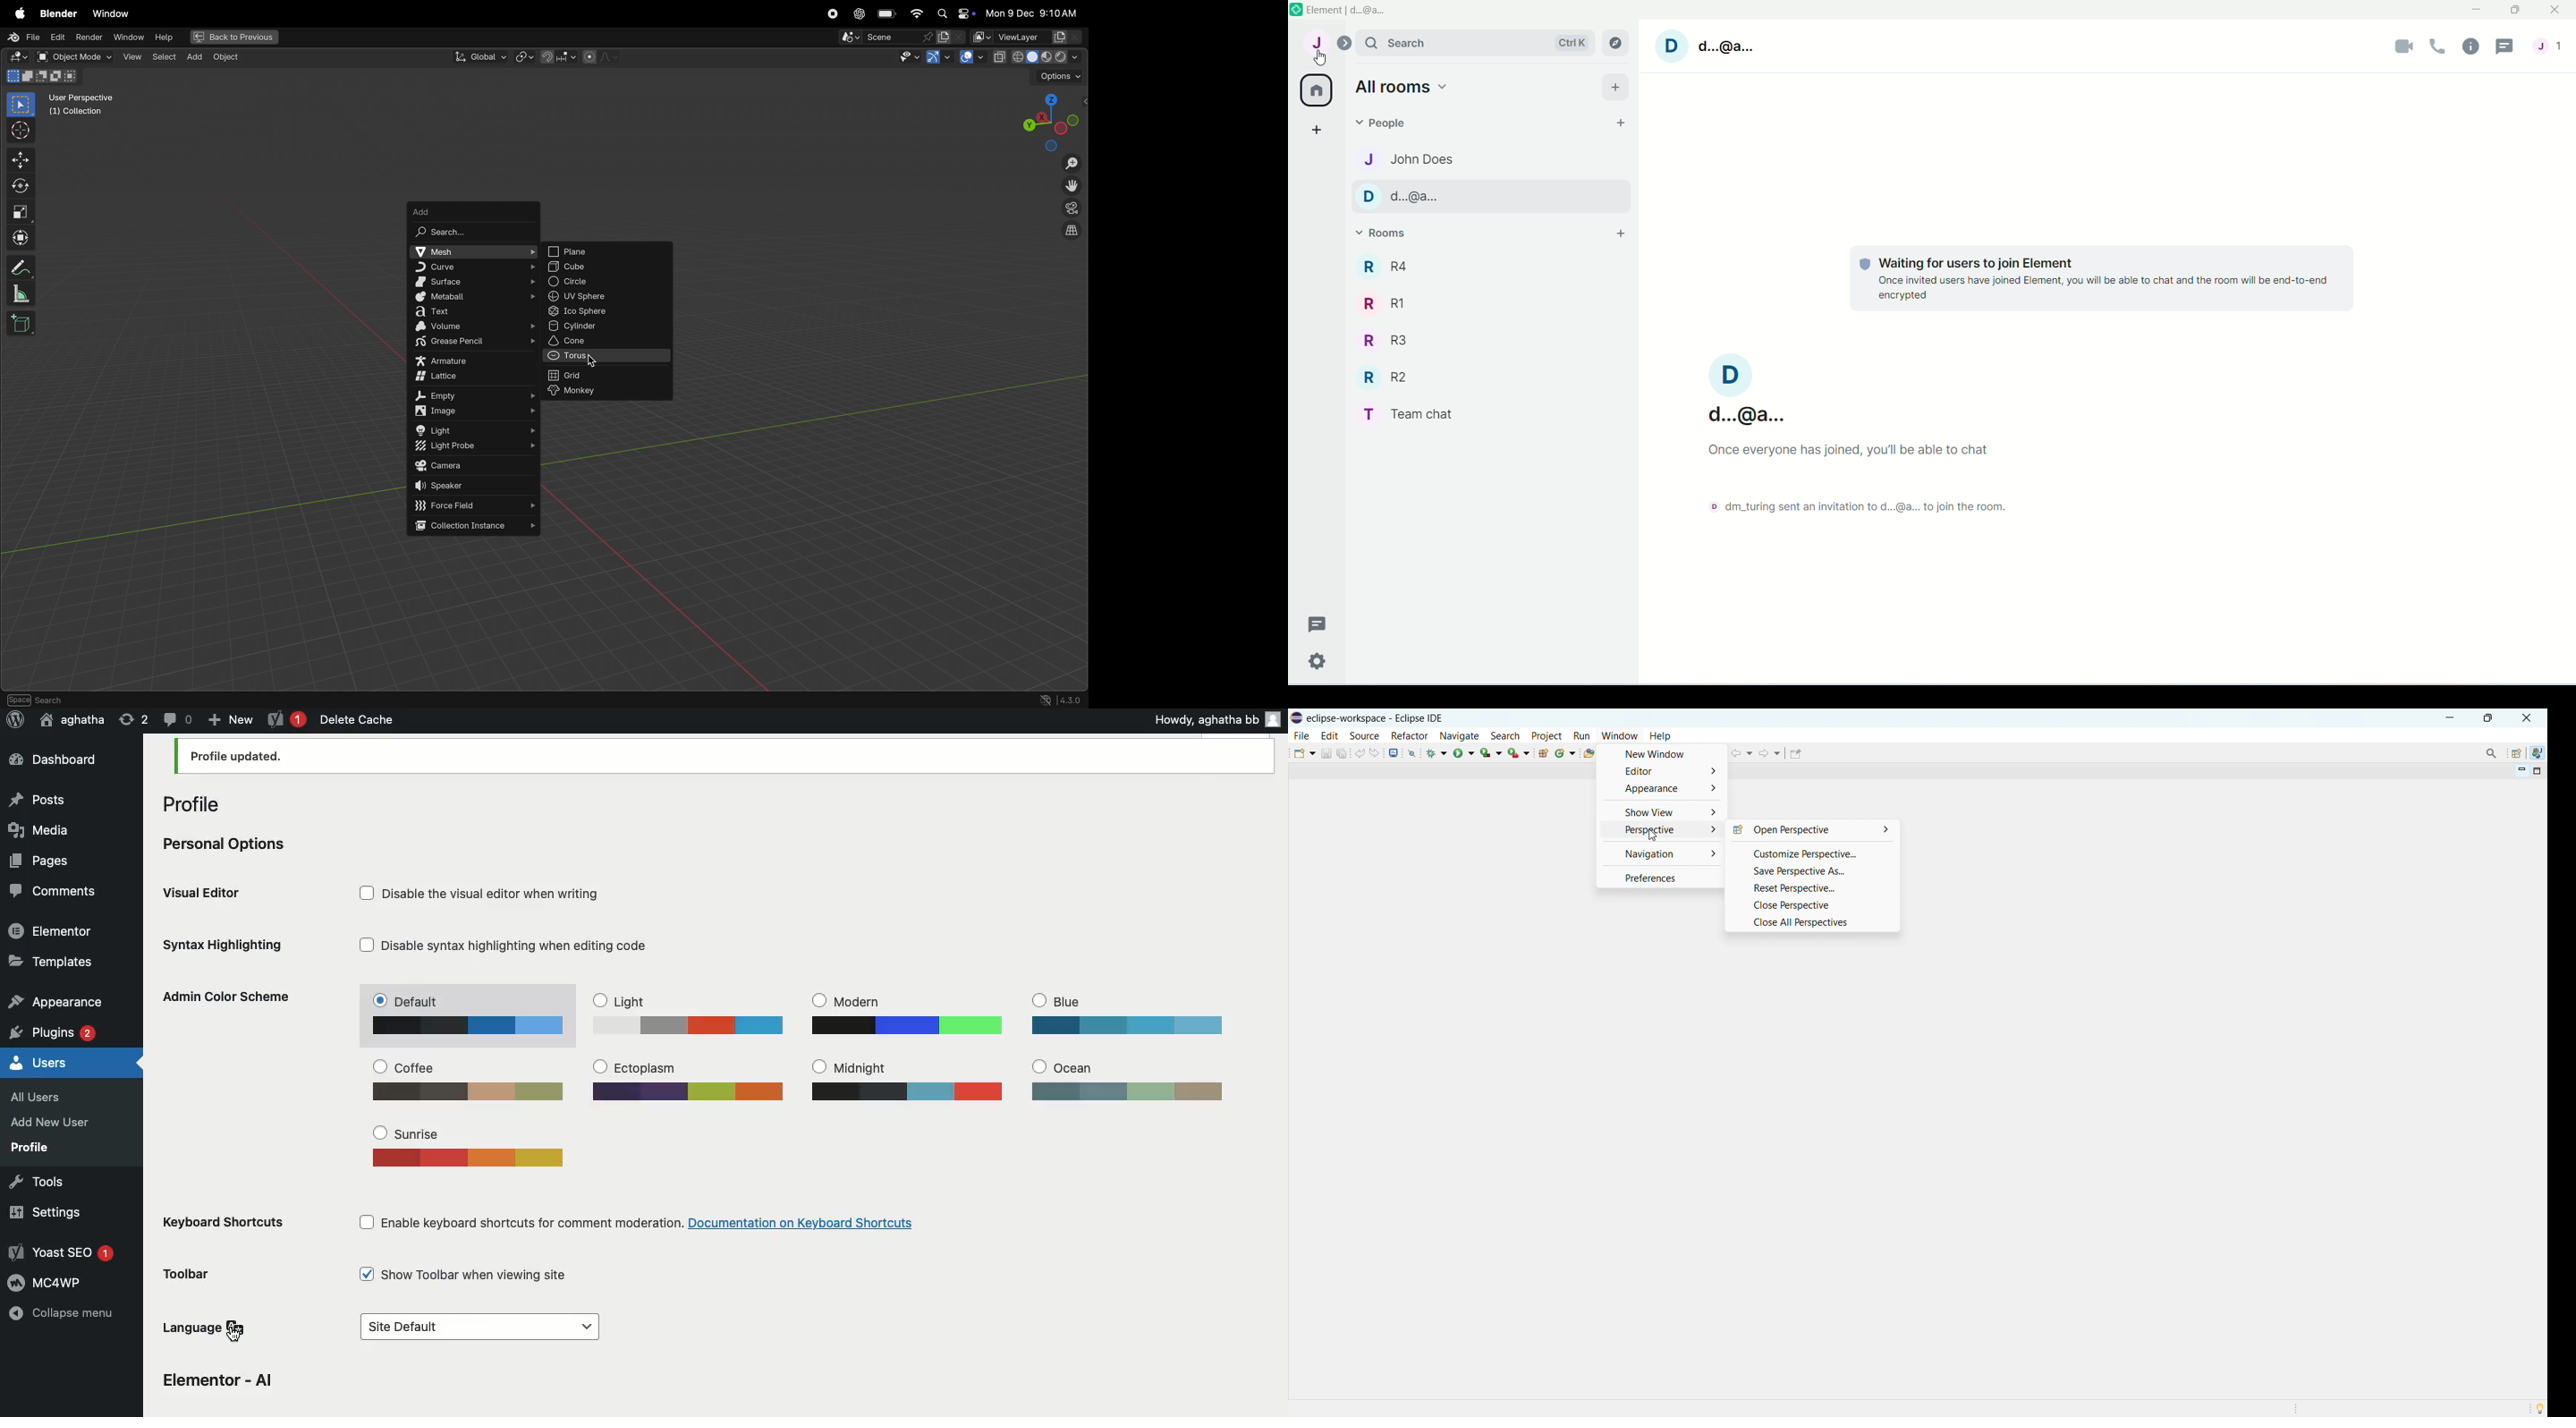 This screenshot has height=1428, width=2576. Describe the element at coordinates (237, 942) in the screenshot. I see `Syntax highlighting ` at that location.